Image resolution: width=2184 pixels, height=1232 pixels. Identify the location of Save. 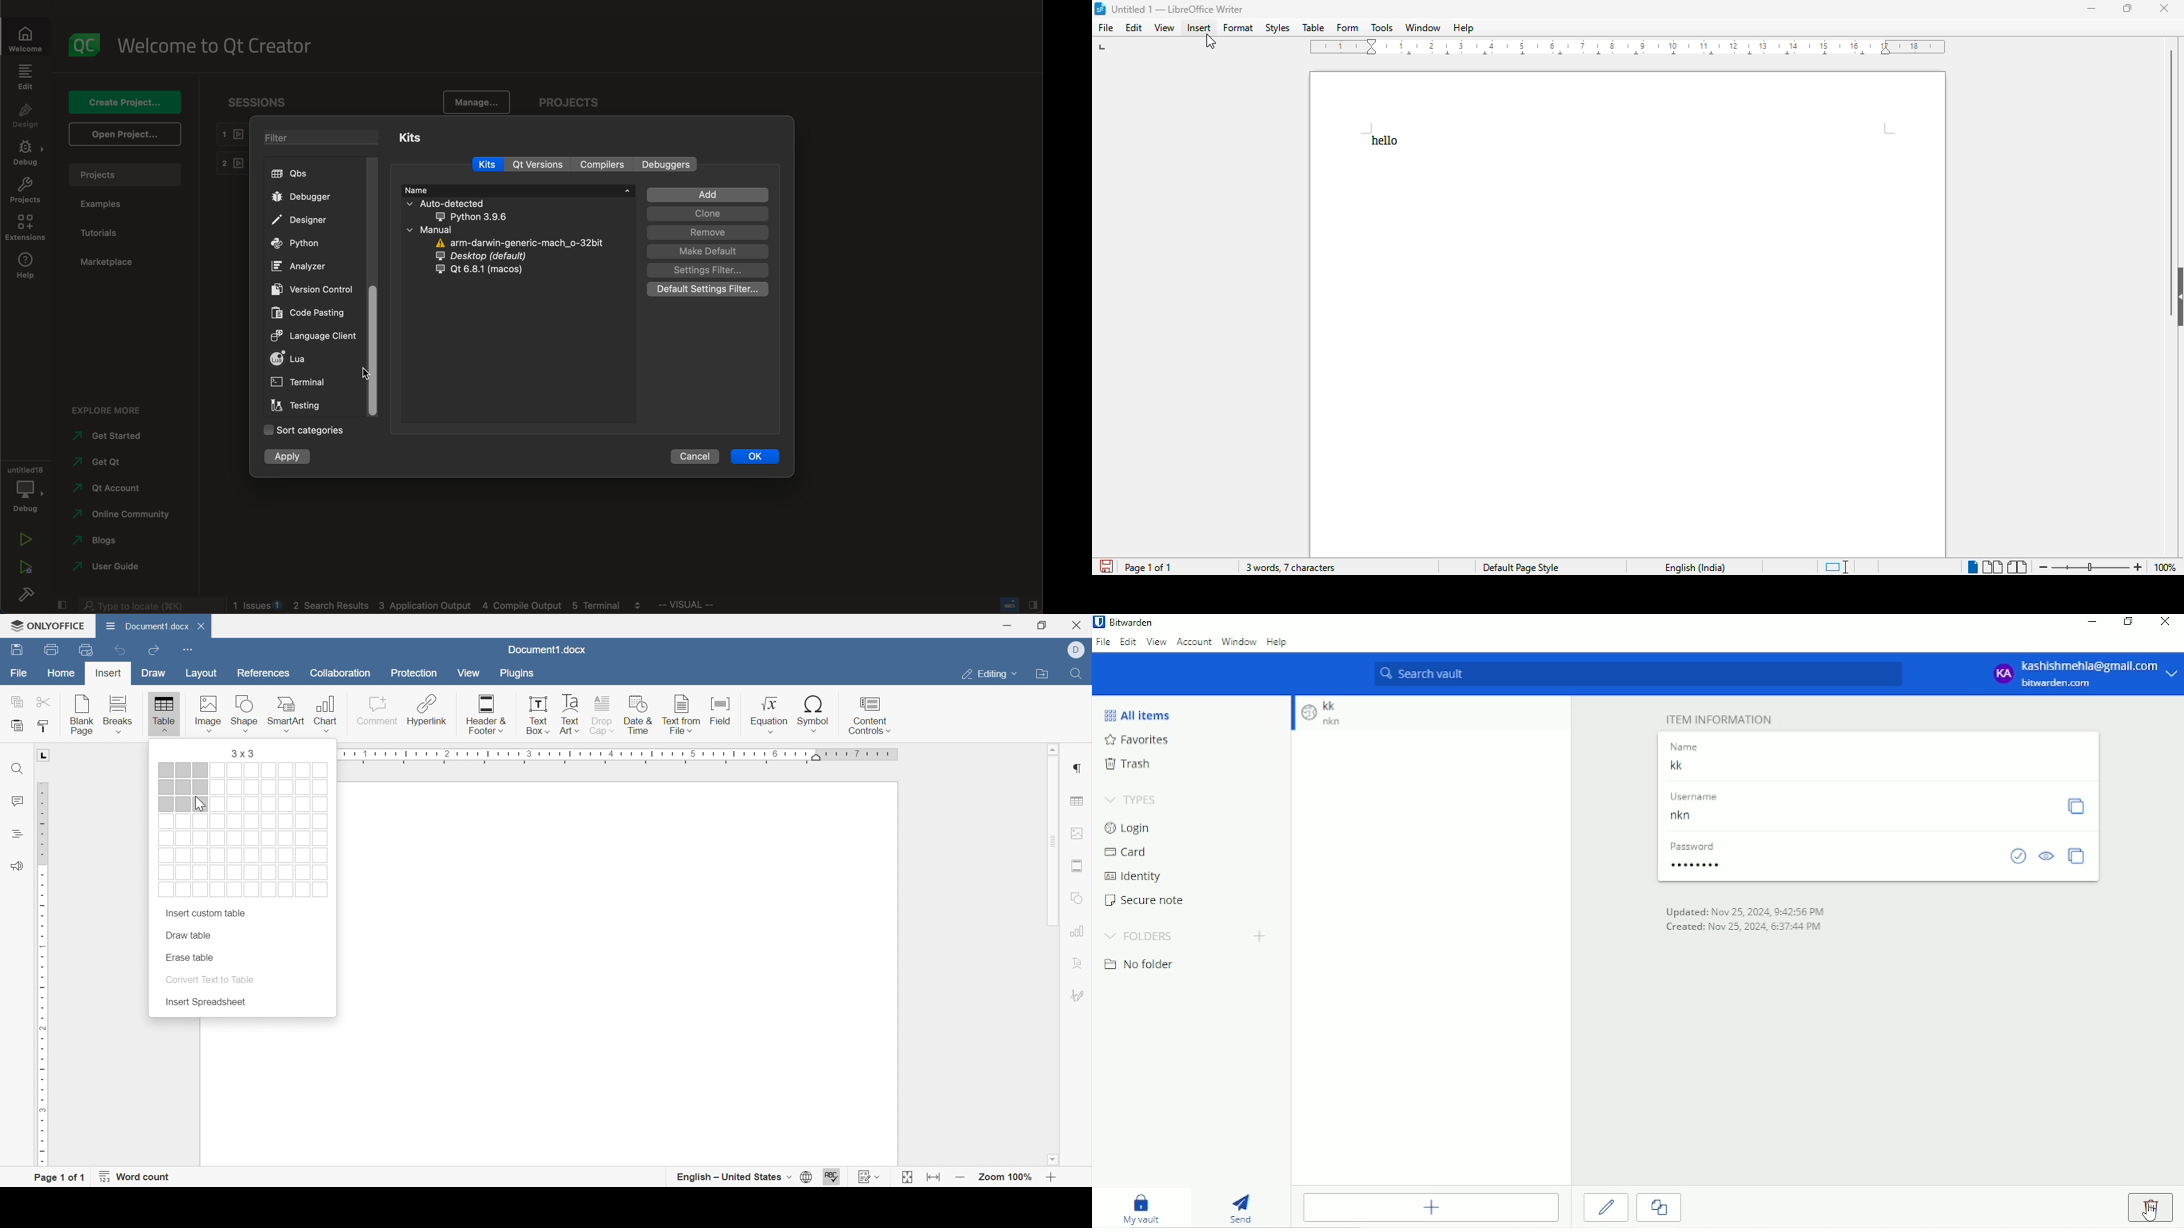
(17, 649).